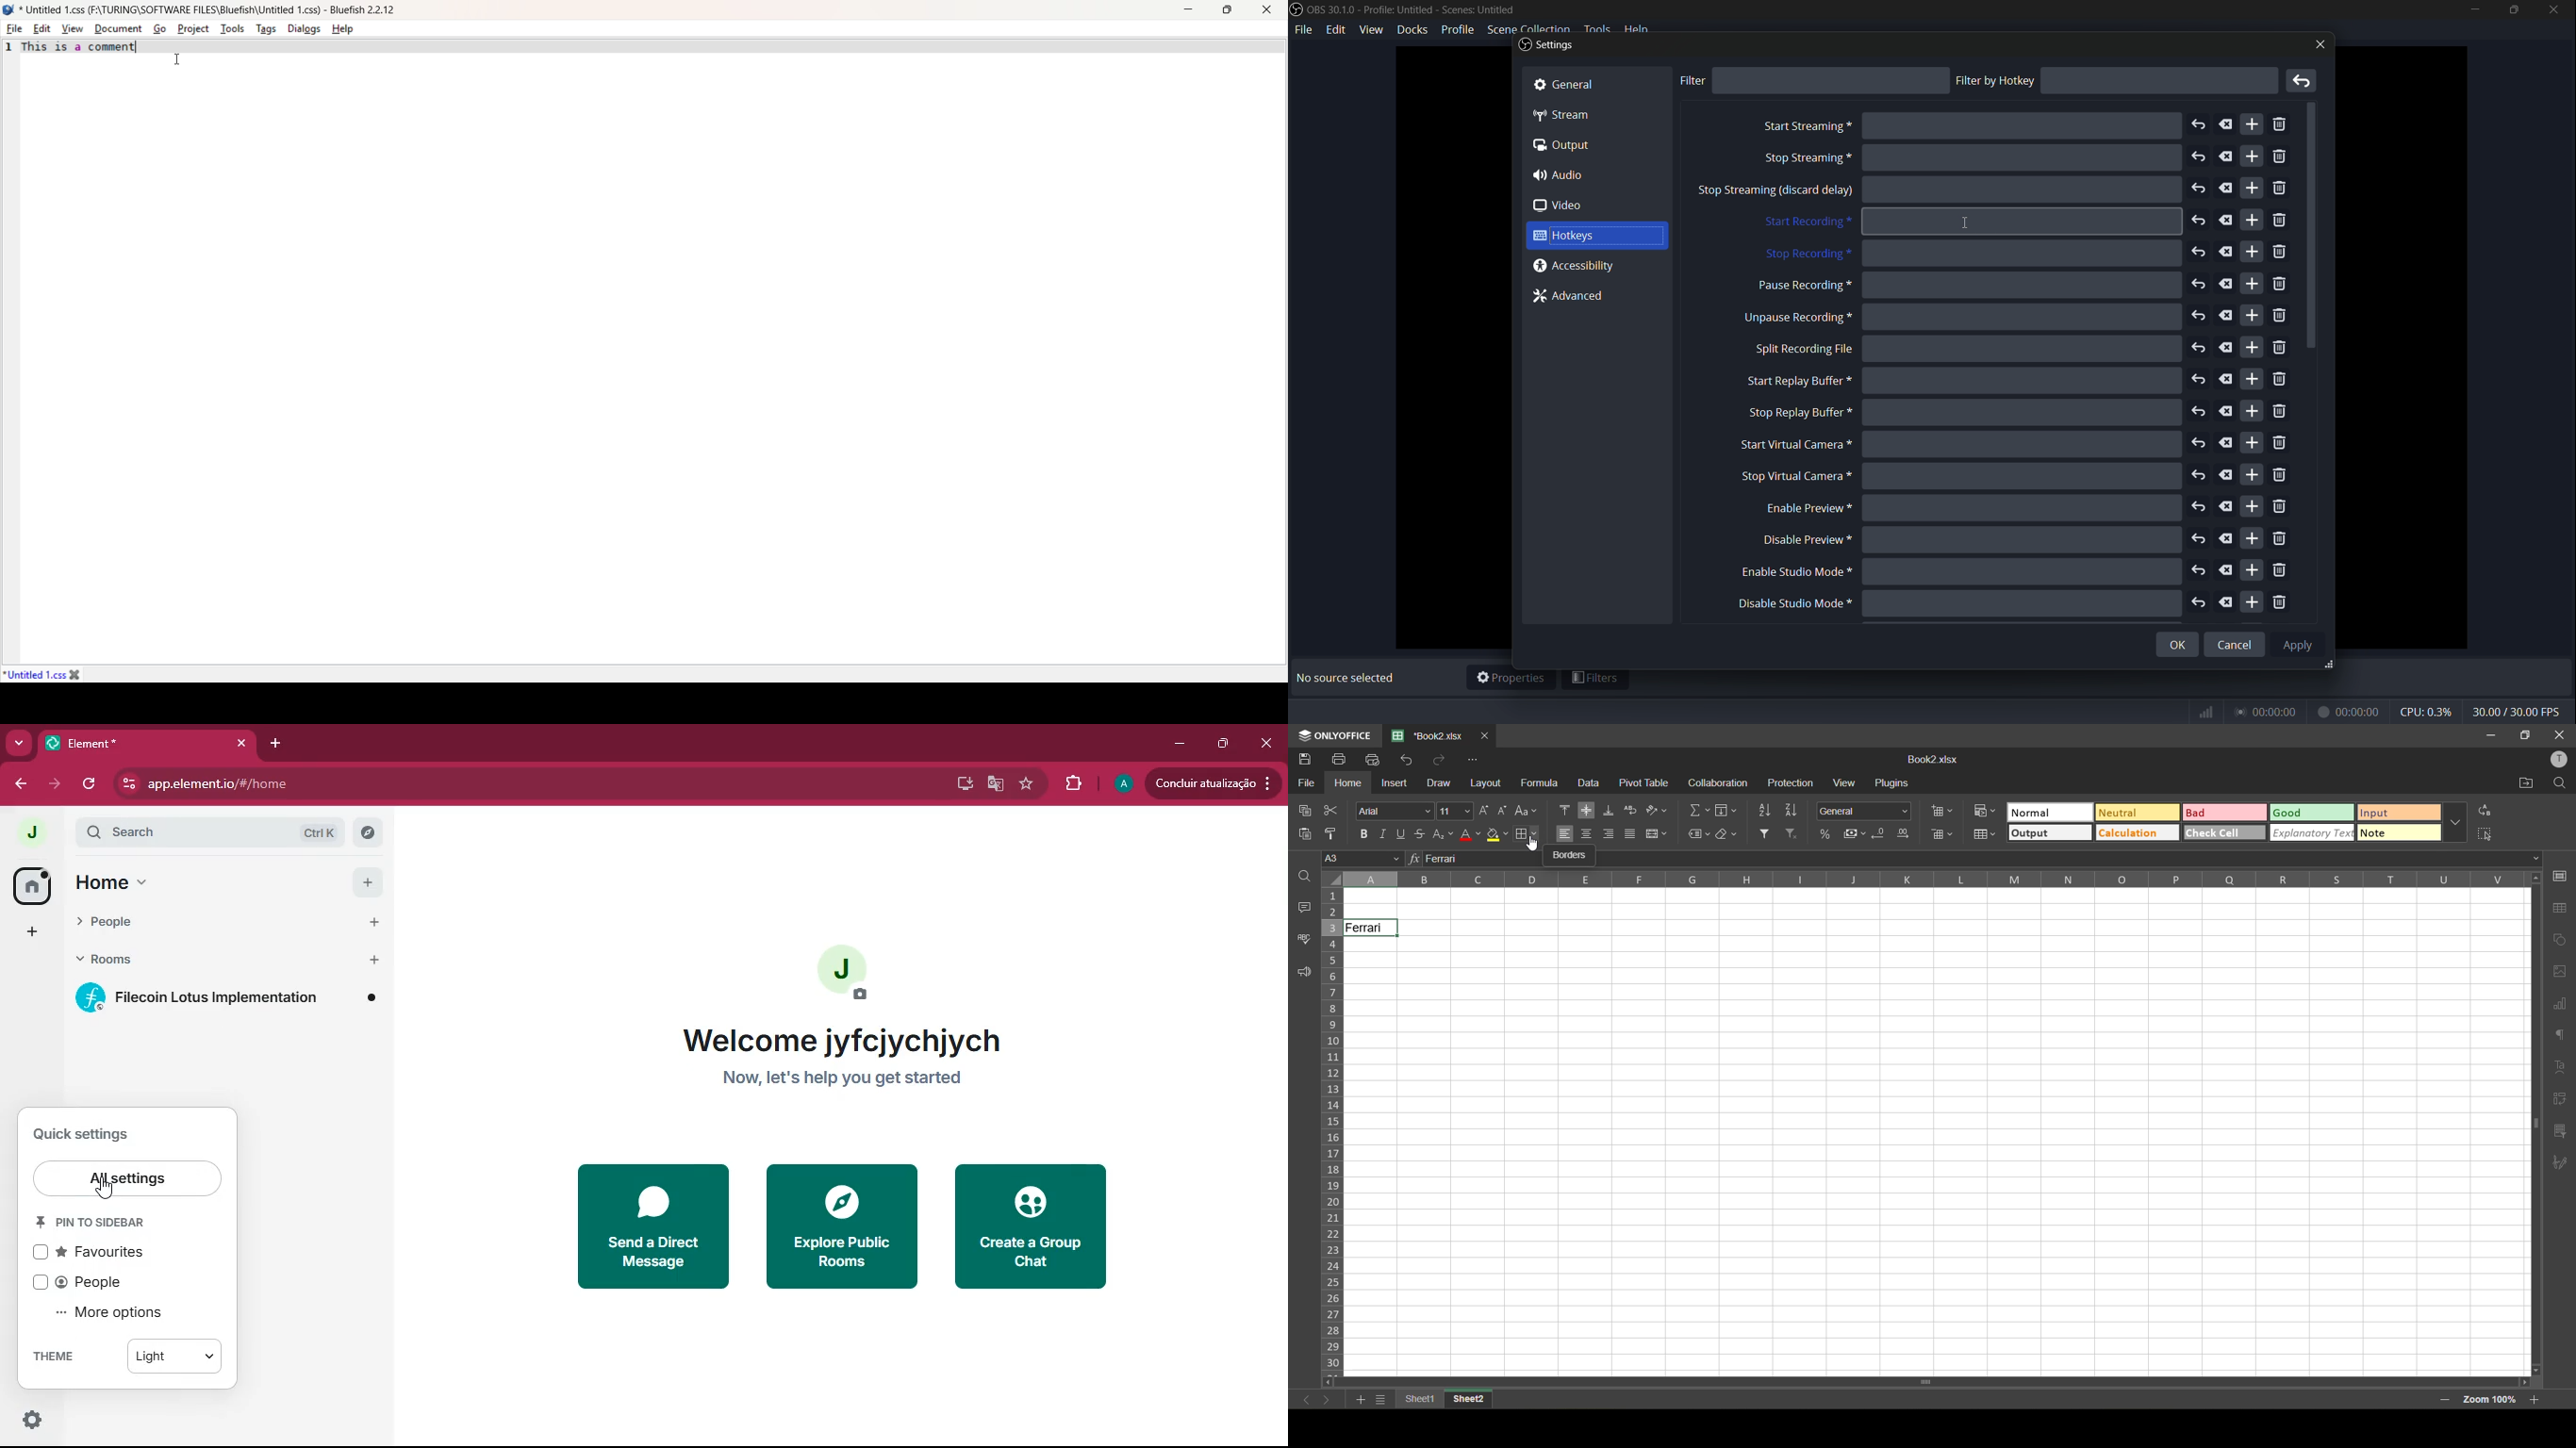  I want to click on paragraph, so click(2561, 1037).